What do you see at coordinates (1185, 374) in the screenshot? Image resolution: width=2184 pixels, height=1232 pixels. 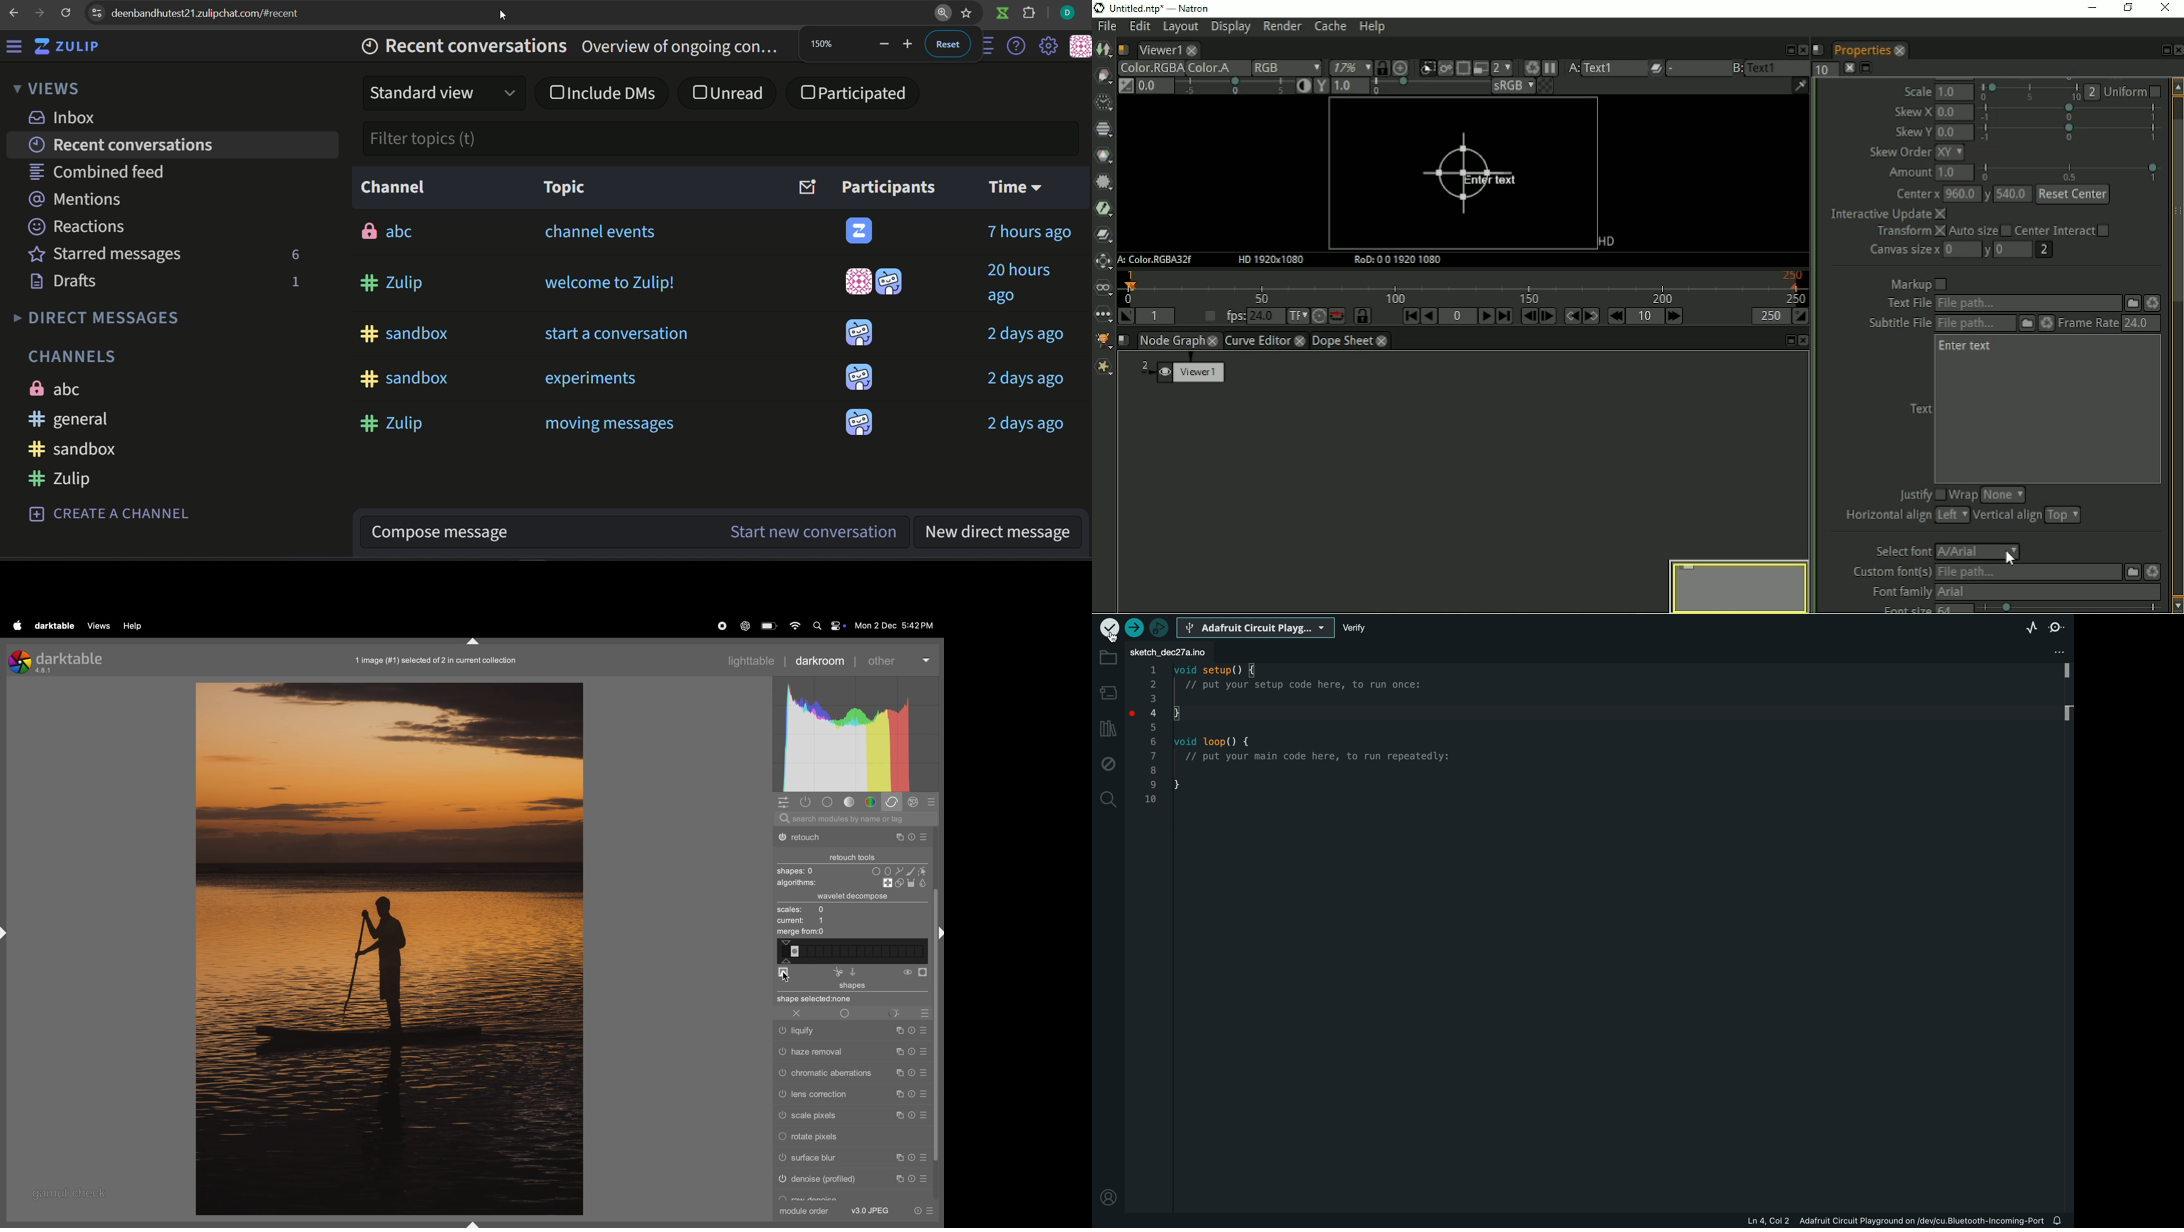 I see `Viewer 1` at bounding box center [1185, 374].